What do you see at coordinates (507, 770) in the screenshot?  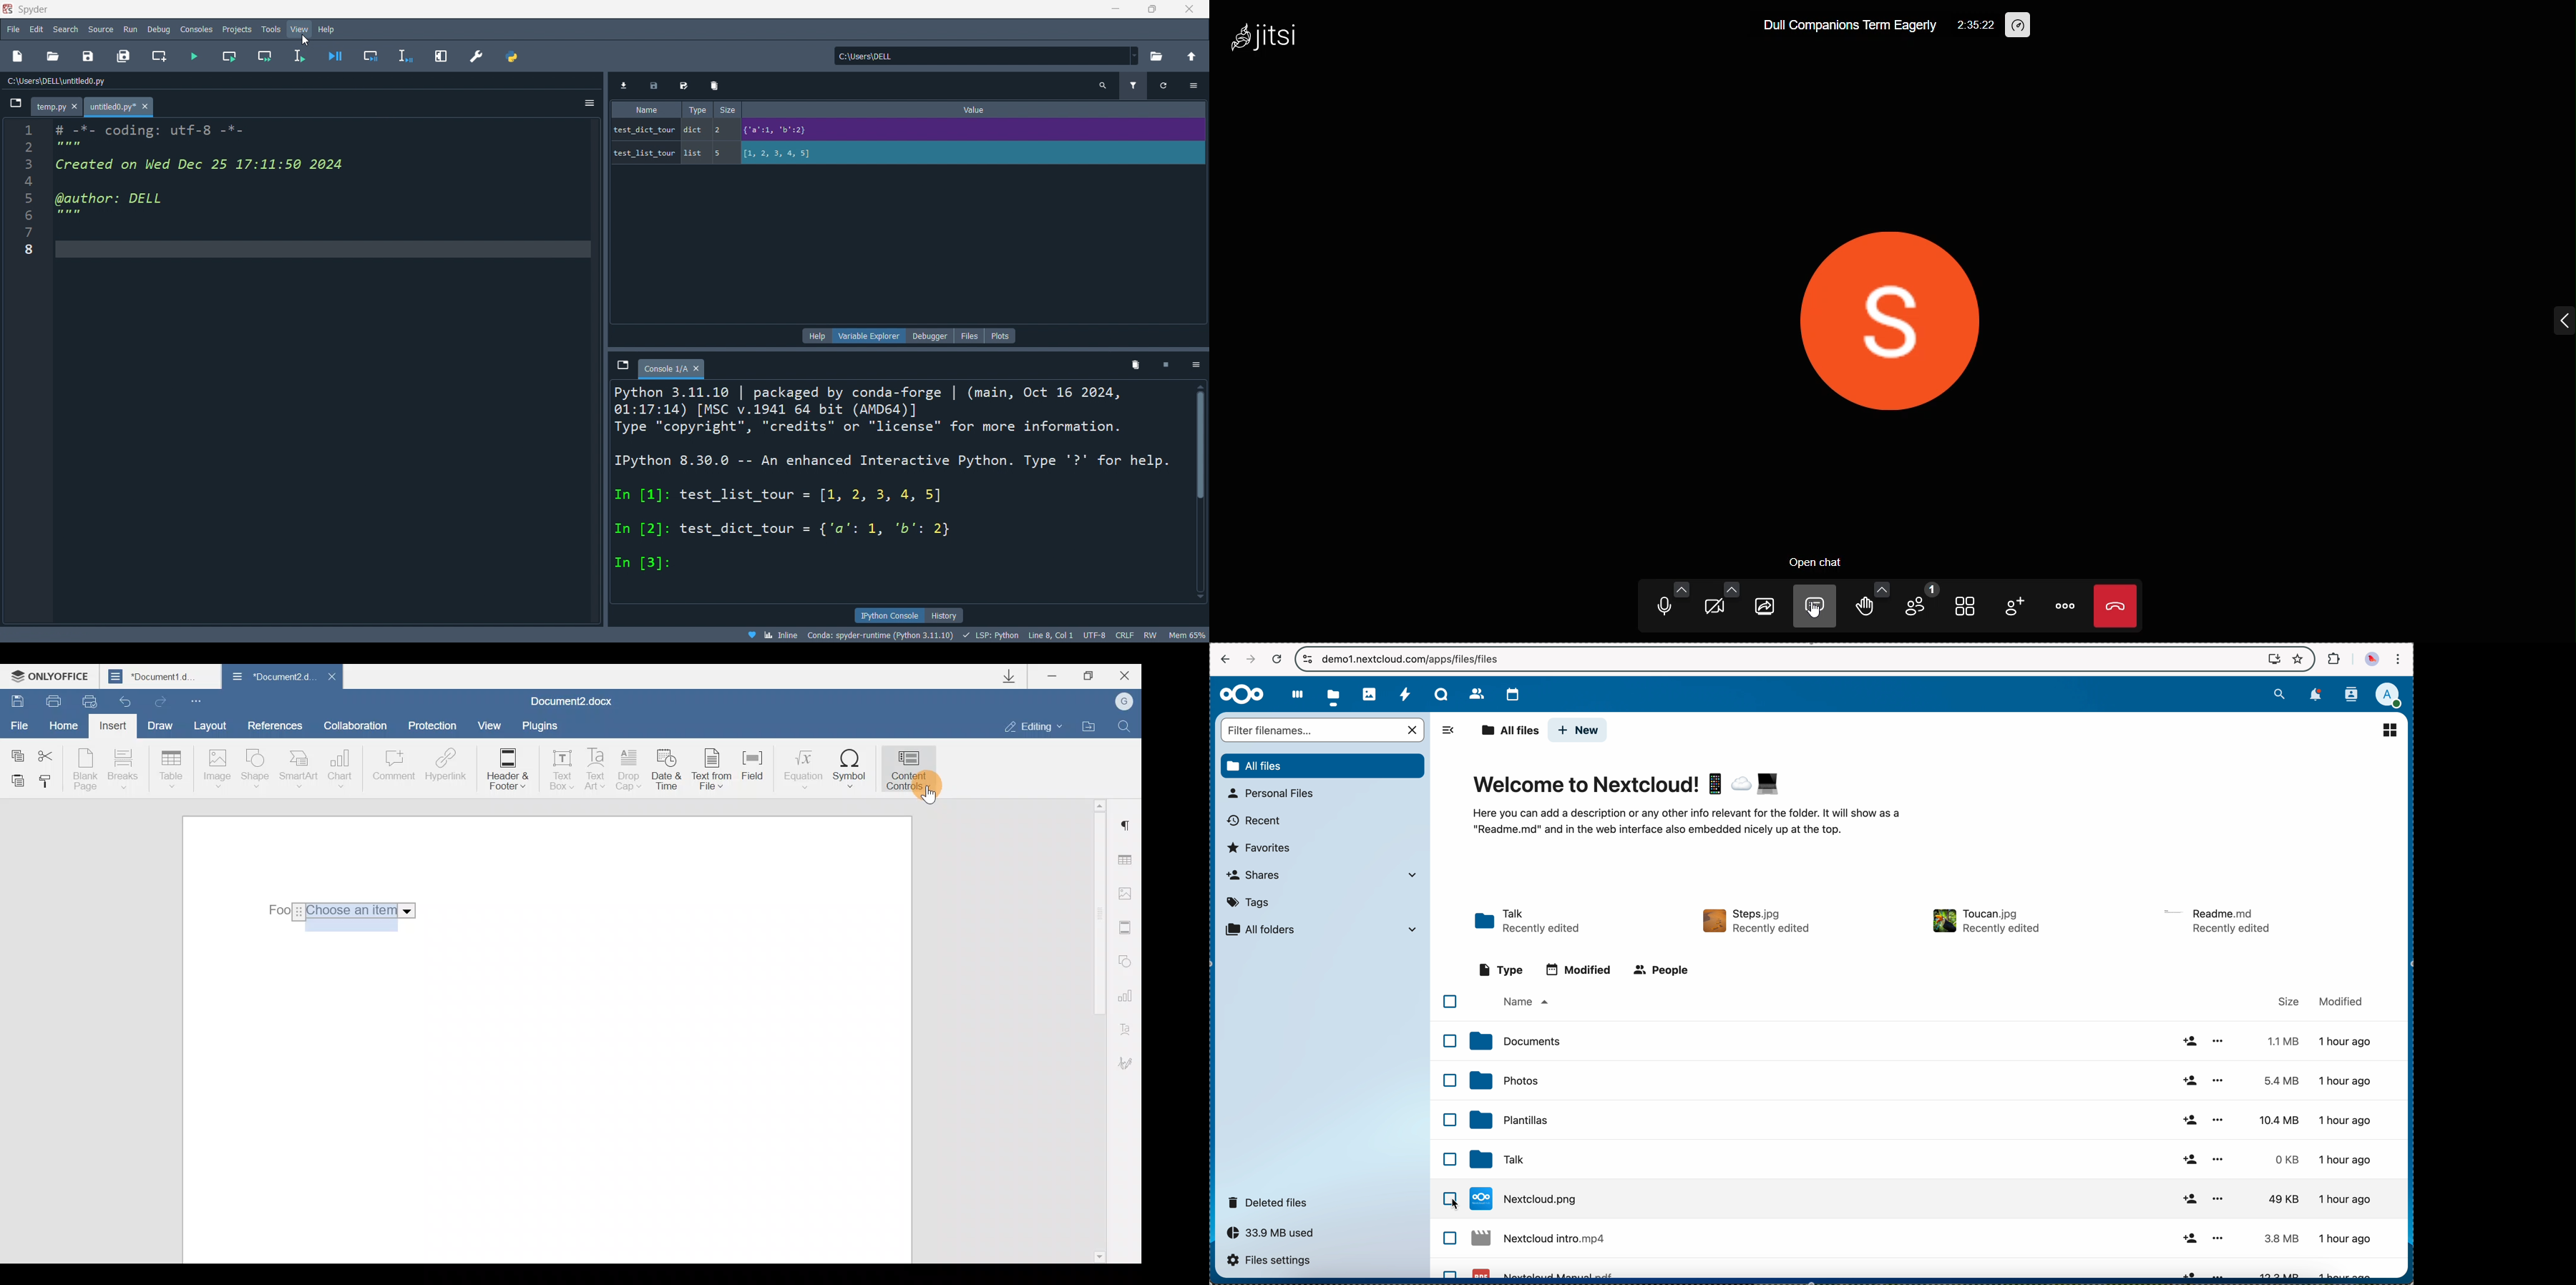 I see `Header & footer` at bounding box center [507, 770].